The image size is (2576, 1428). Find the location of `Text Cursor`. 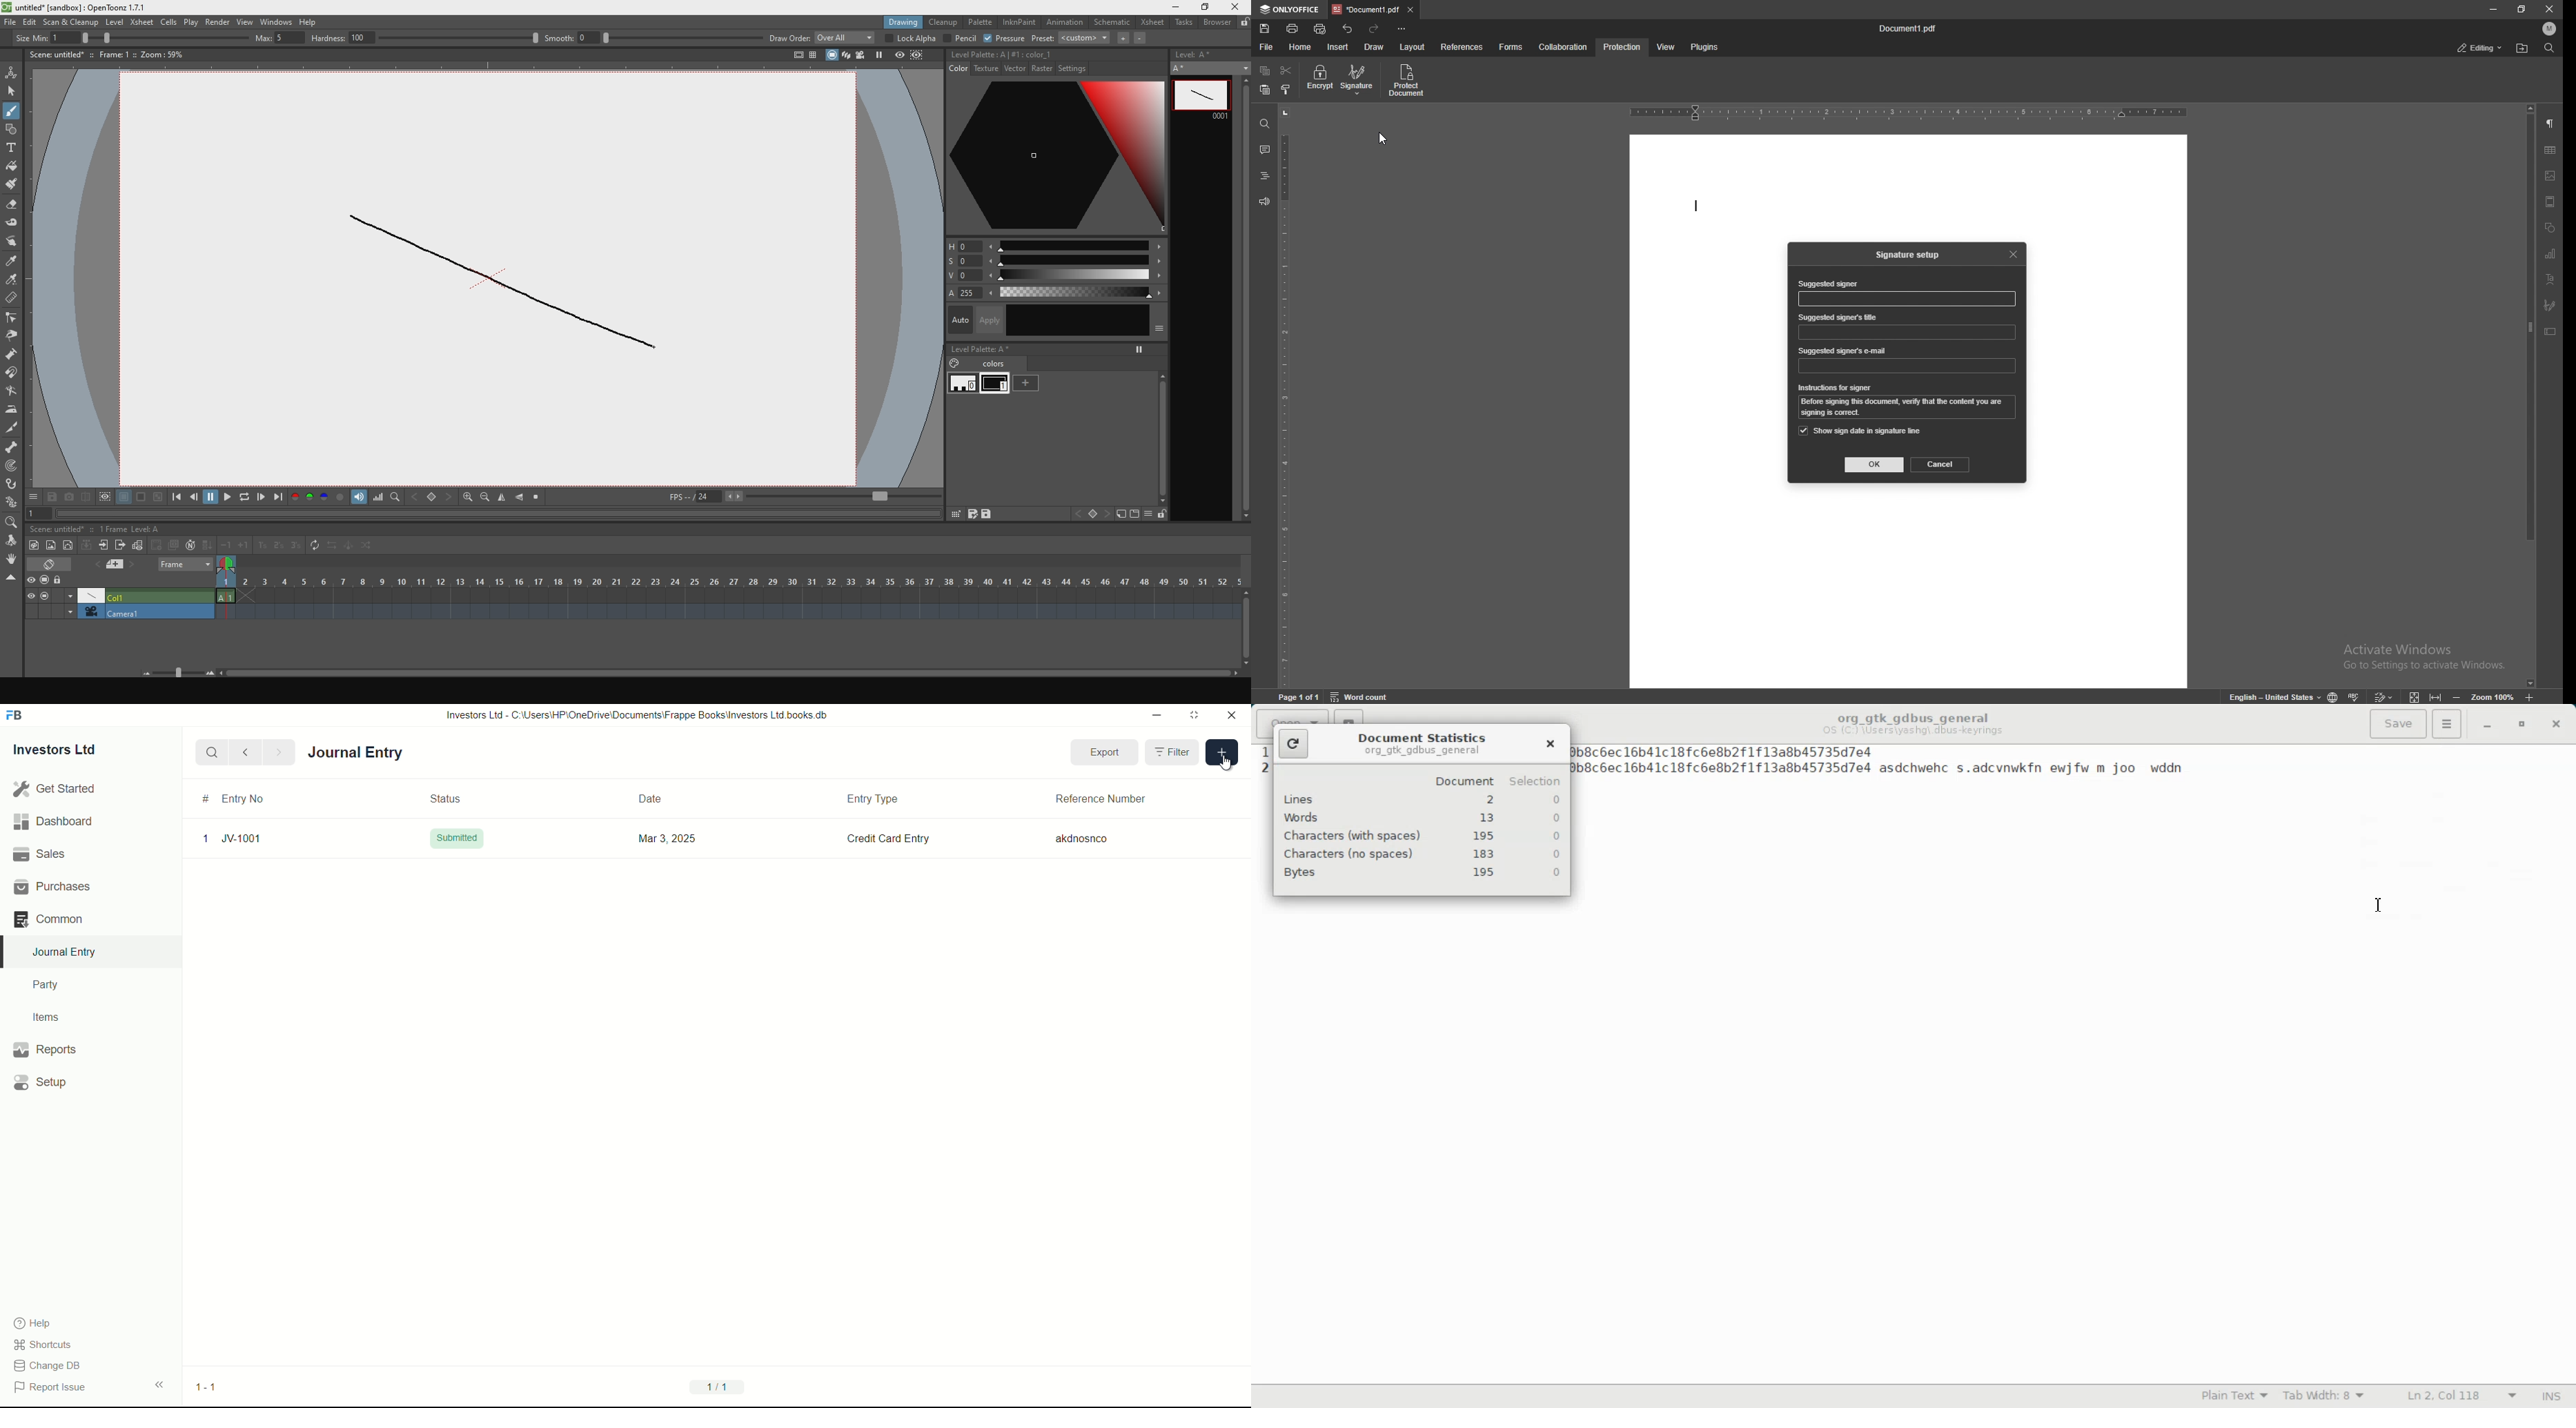

Text Cursor is located at coordinates (2379, 905).